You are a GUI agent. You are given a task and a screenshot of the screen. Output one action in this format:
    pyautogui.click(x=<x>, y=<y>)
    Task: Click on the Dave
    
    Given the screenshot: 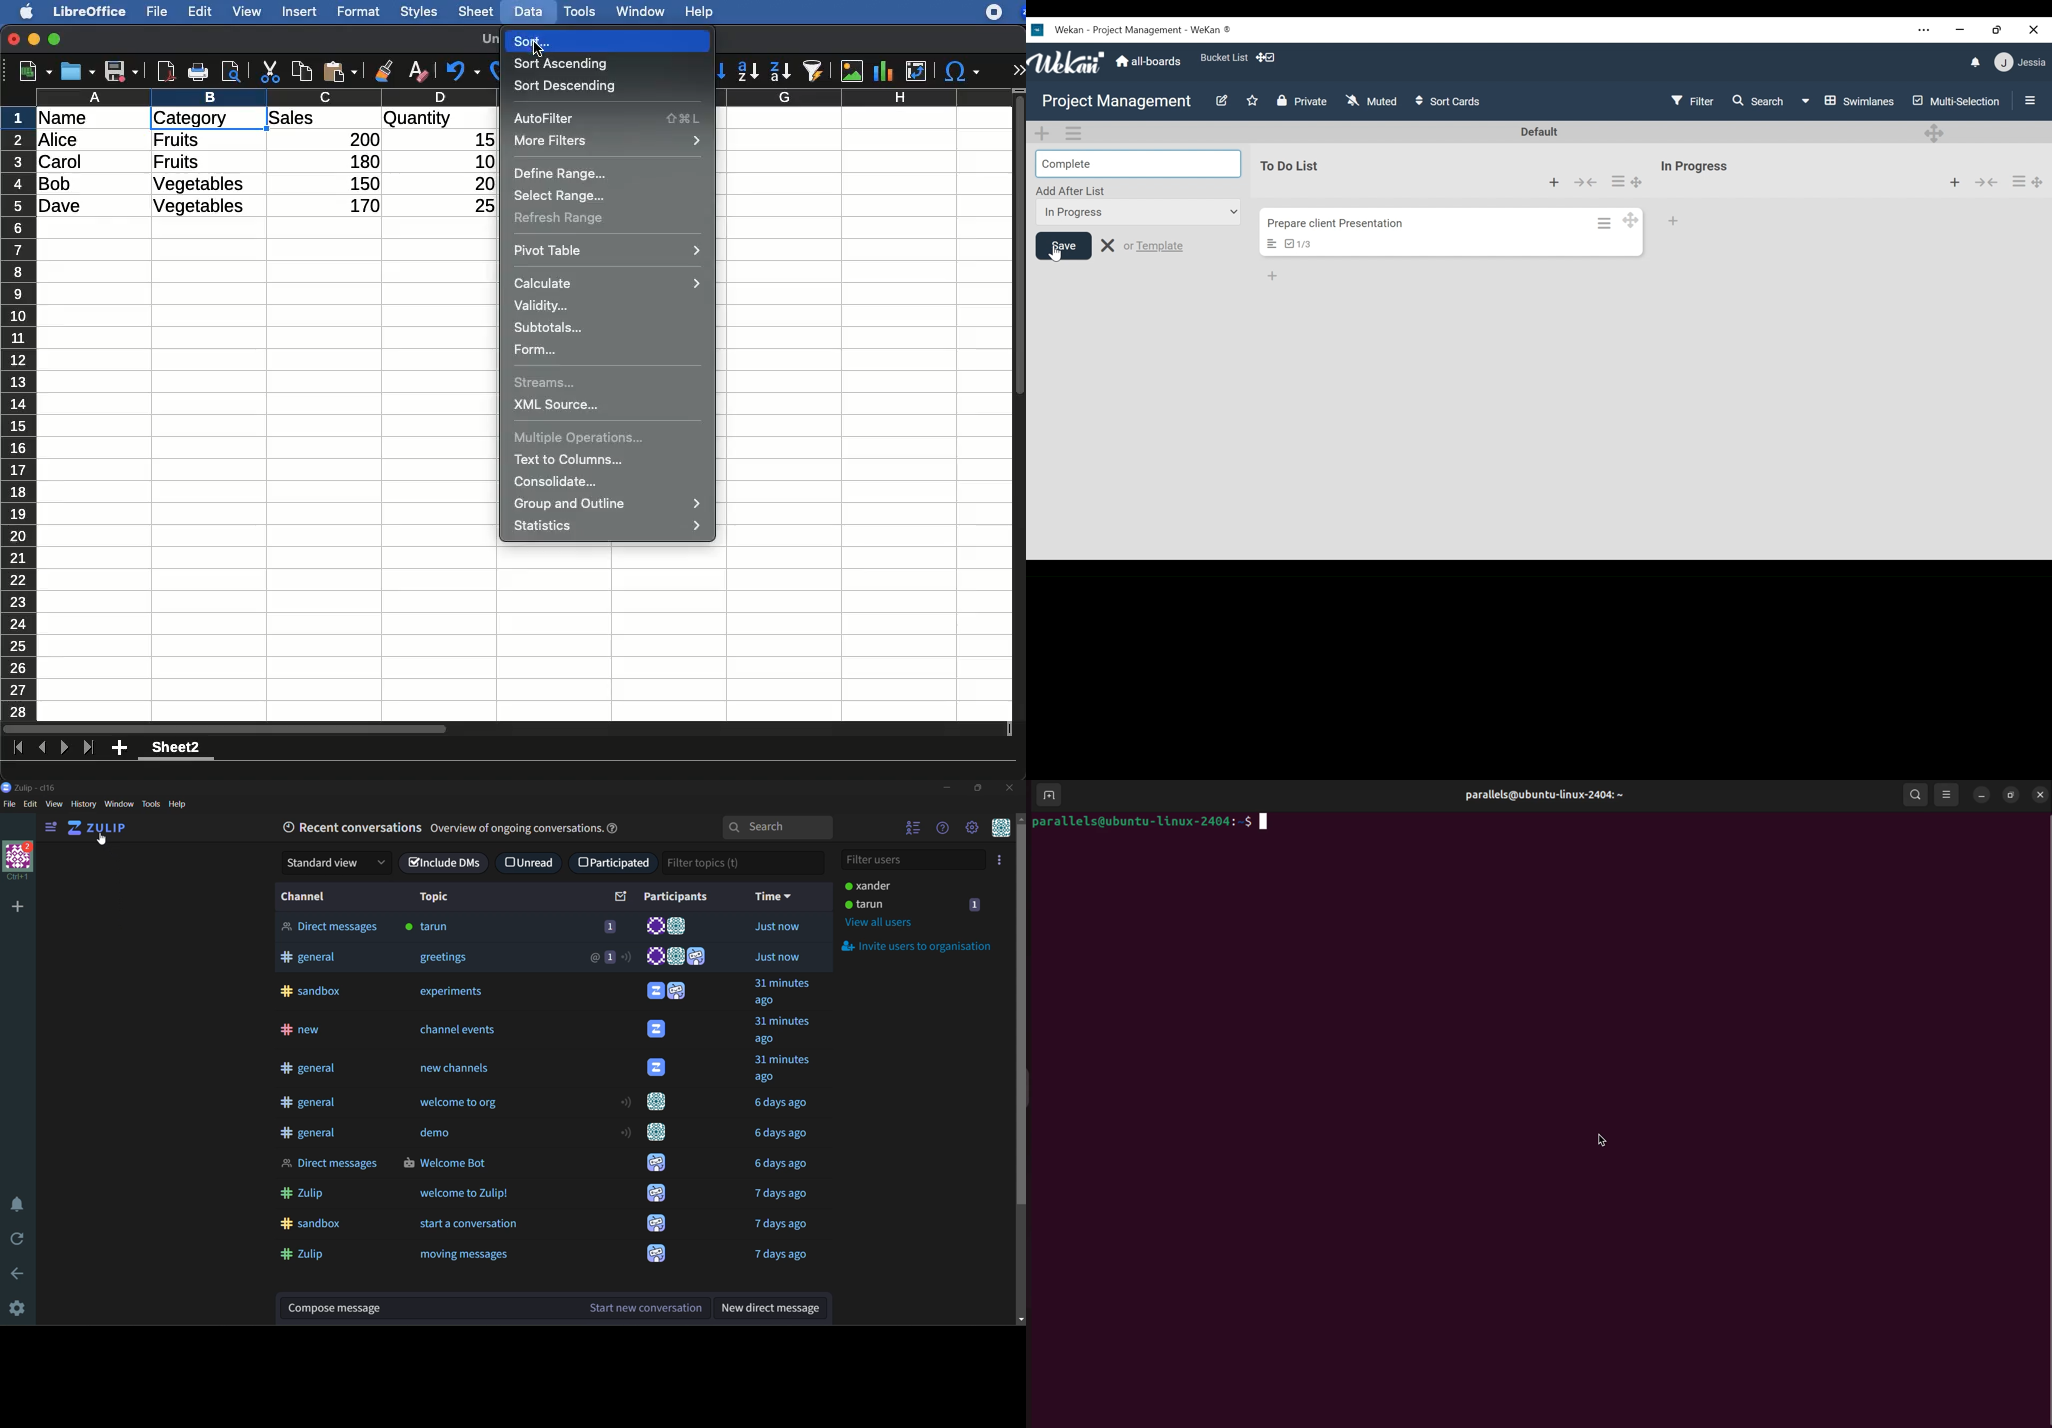 What is the action you would take?
    pyautogui.click(x=64, y=207)
    